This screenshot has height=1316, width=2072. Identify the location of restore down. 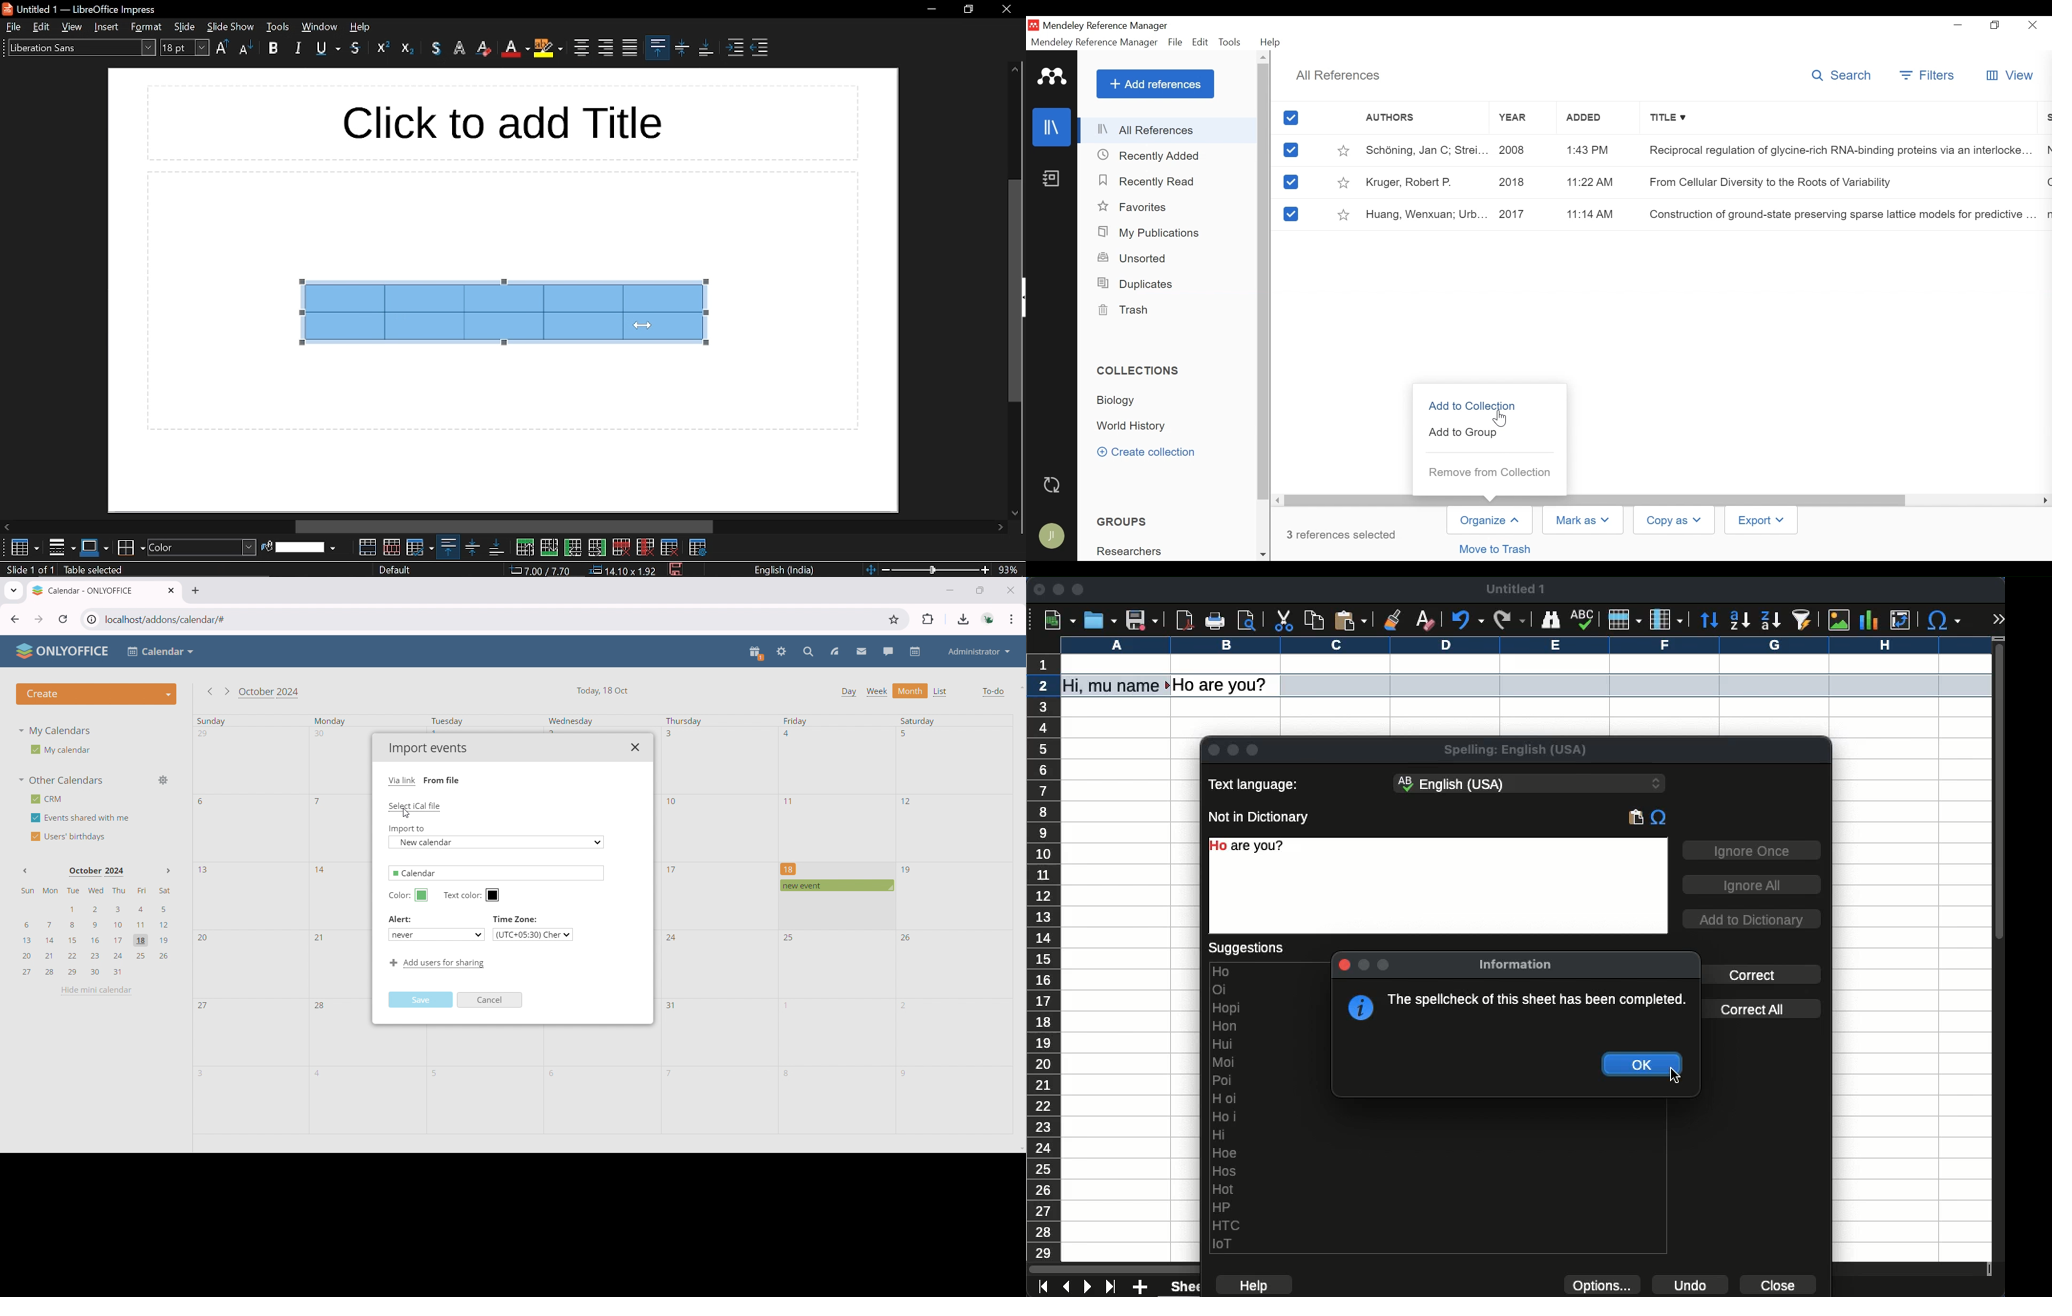
(966, 11).